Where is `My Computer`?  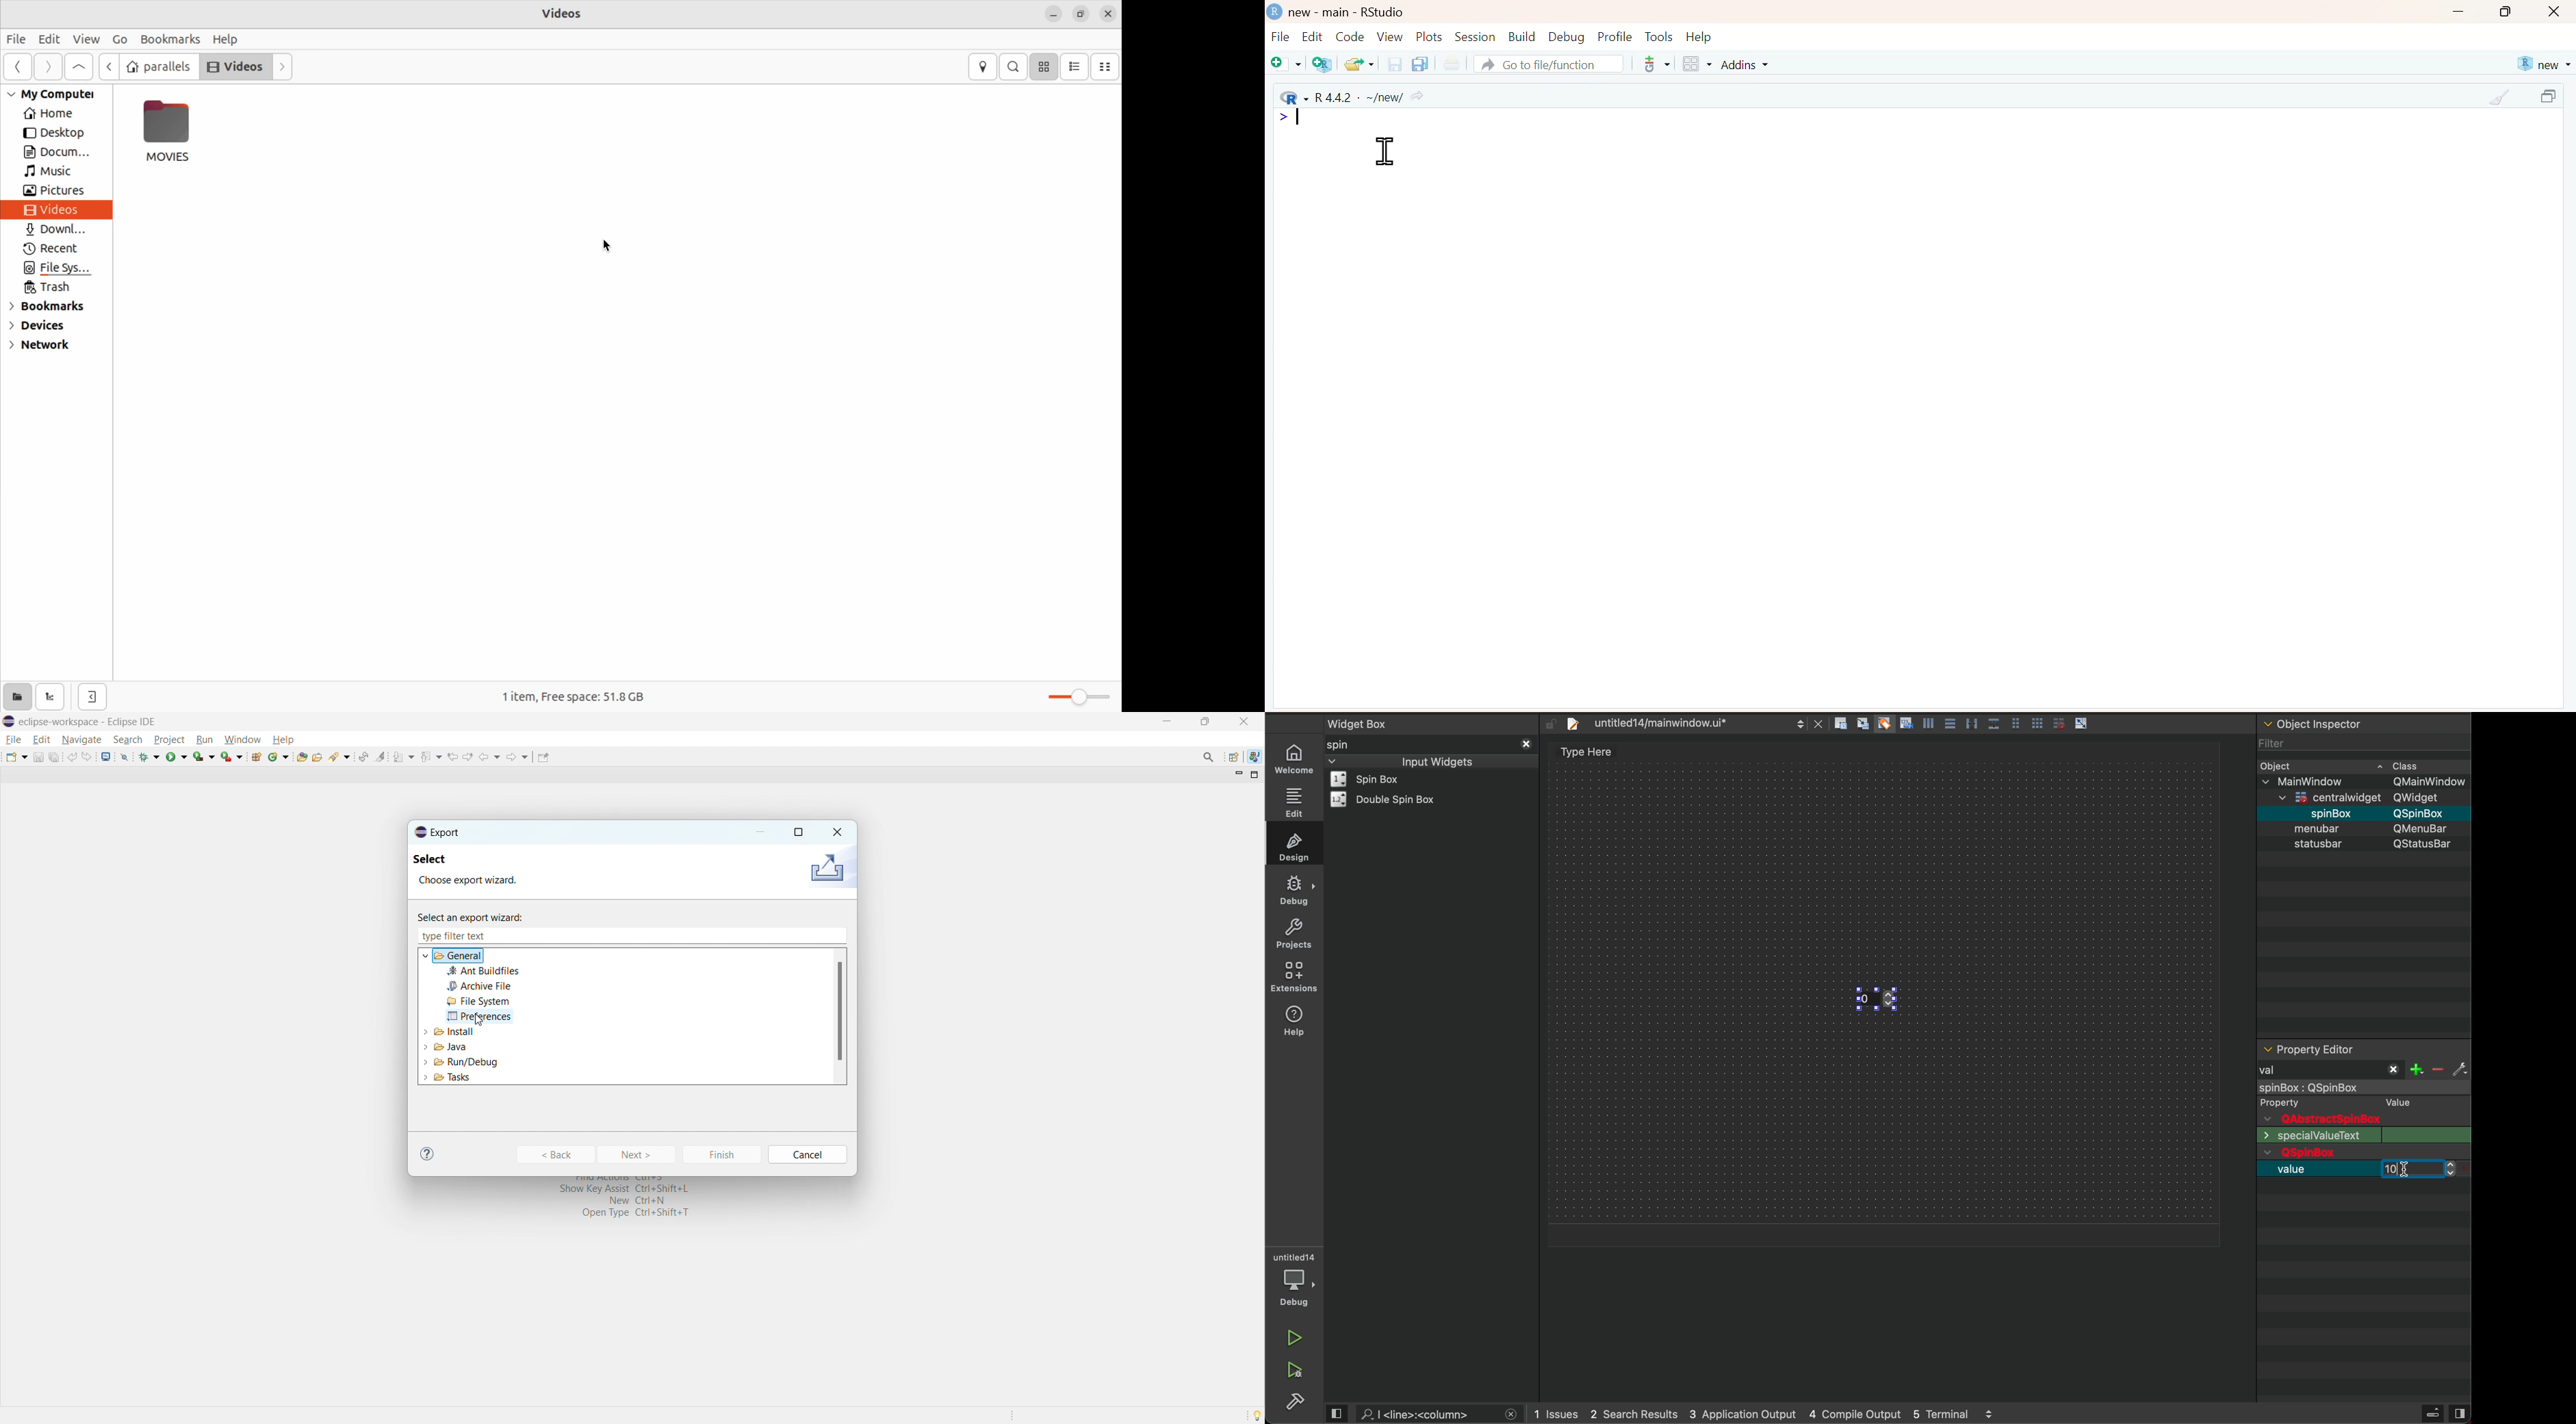
My Computer is located at coordinates (59, 96).